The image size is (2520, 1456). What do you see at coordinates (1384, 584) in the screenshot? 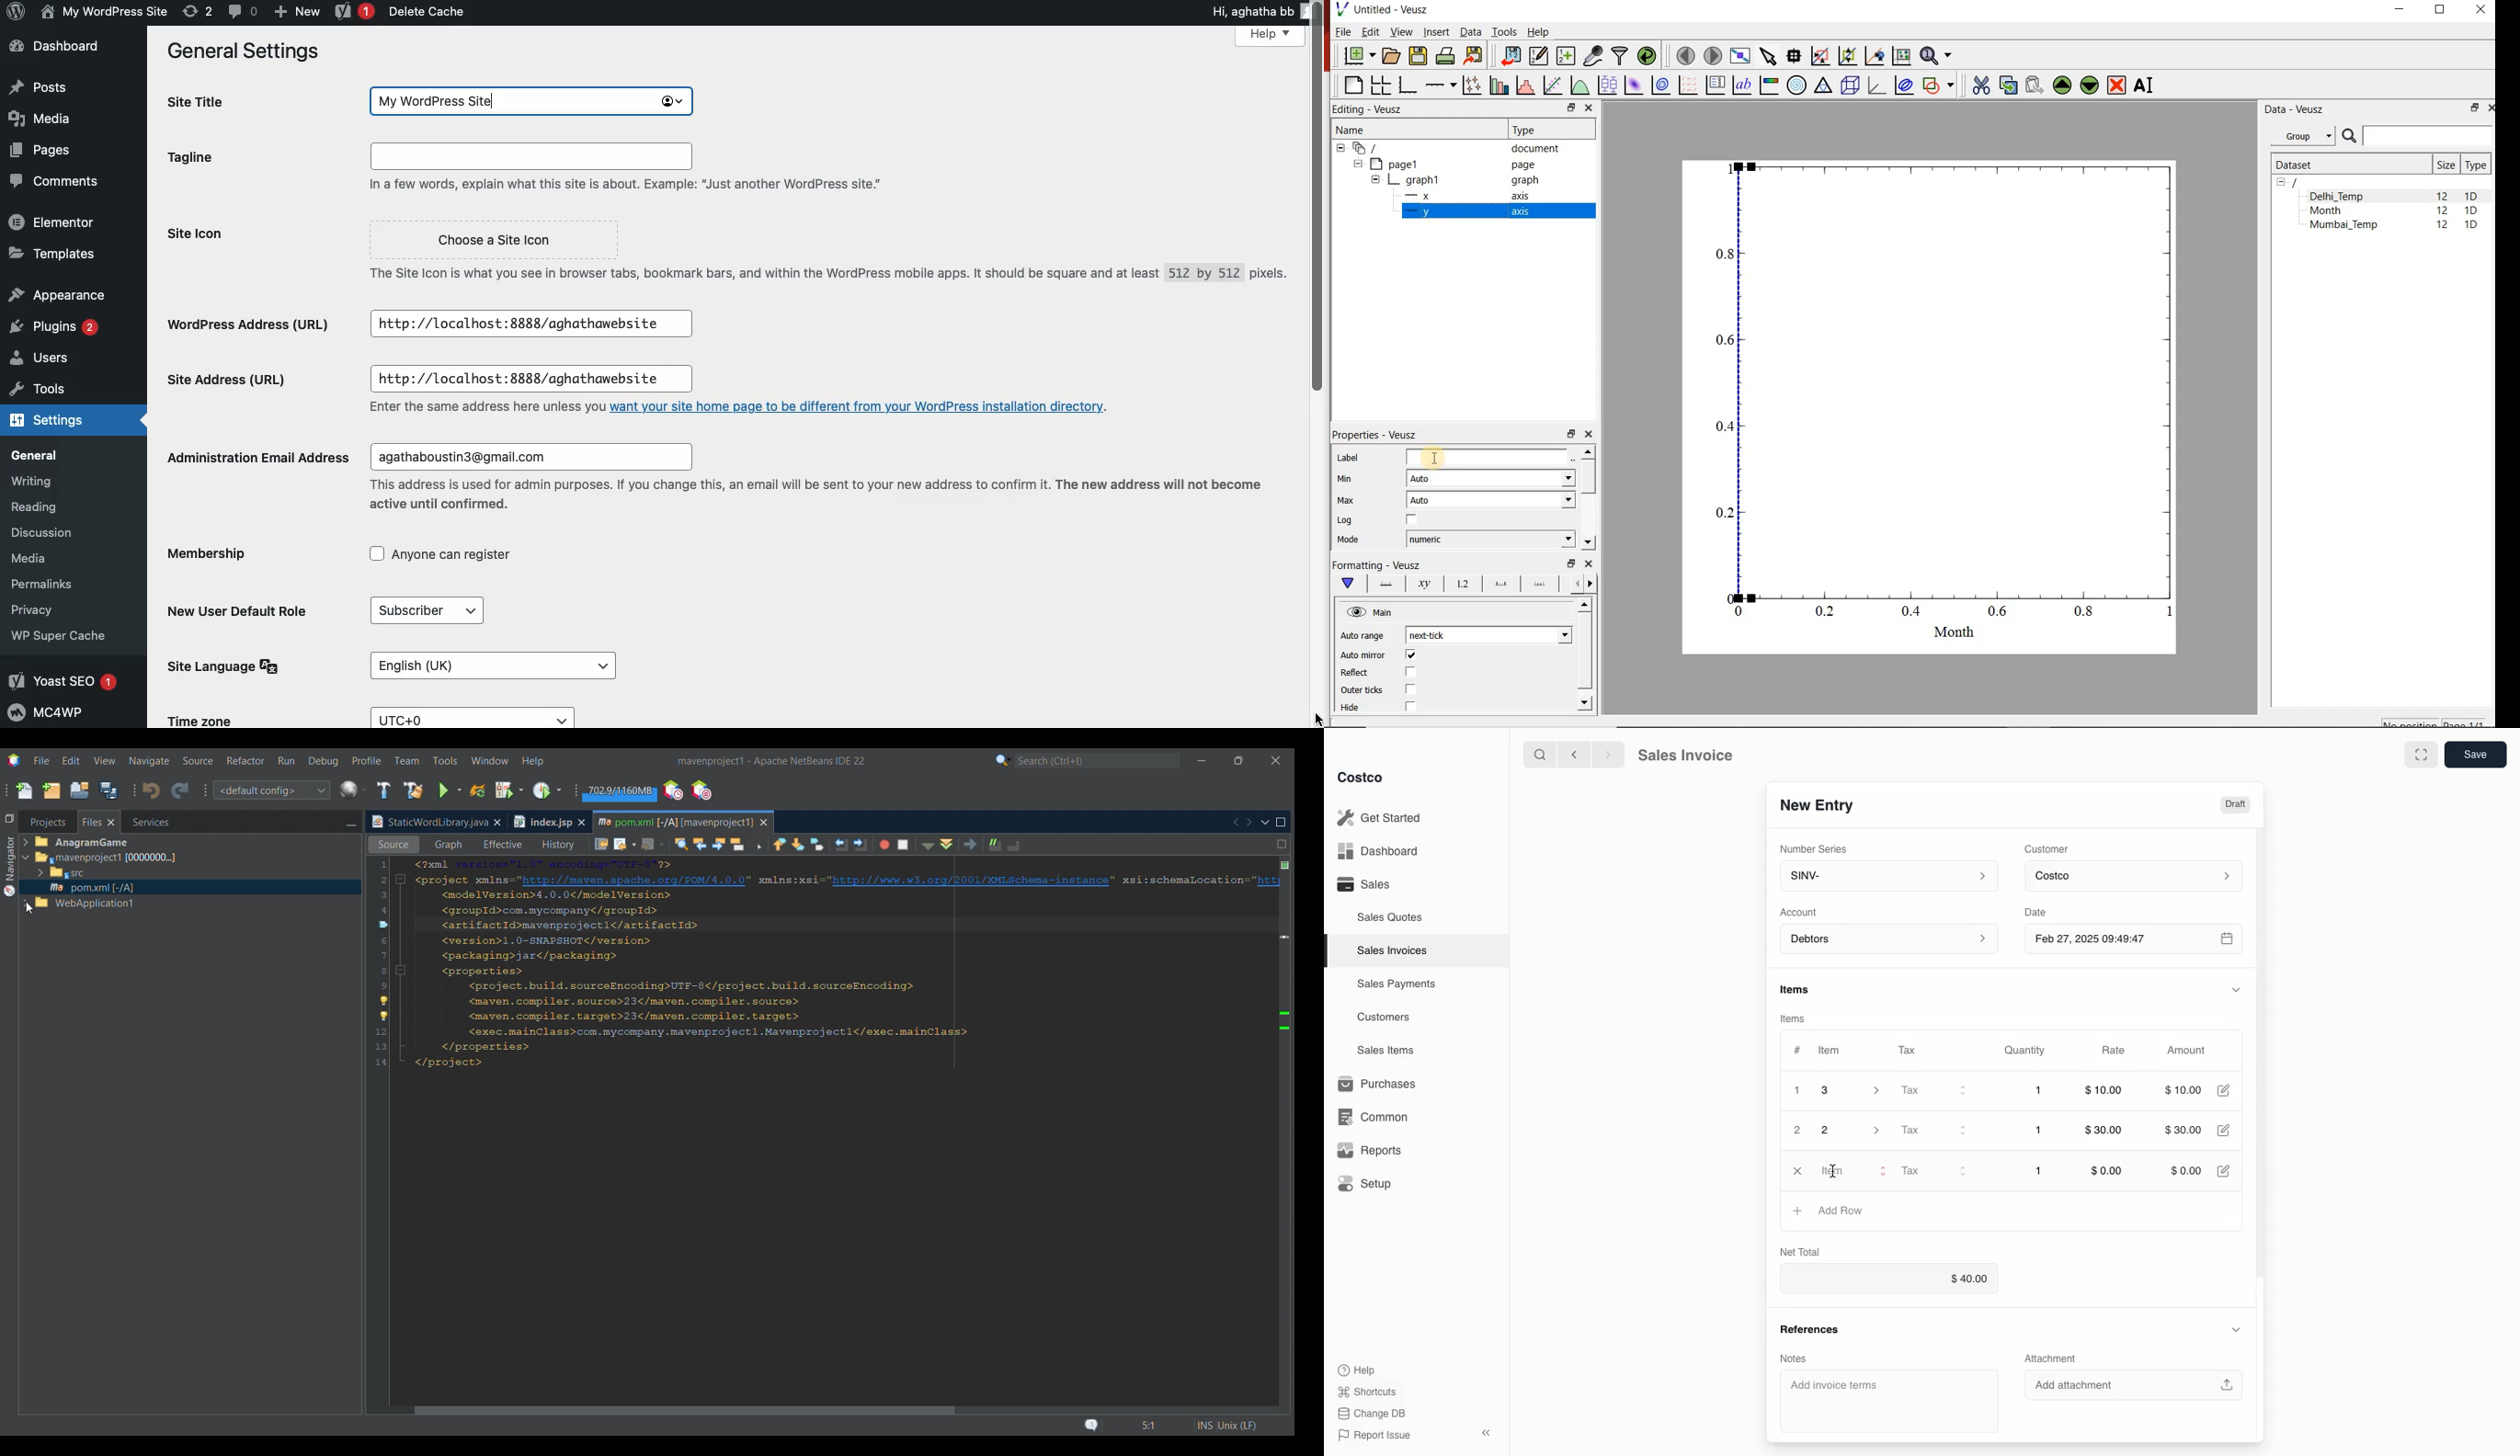
I see `Axis line` at bounding box center [1384, 584].